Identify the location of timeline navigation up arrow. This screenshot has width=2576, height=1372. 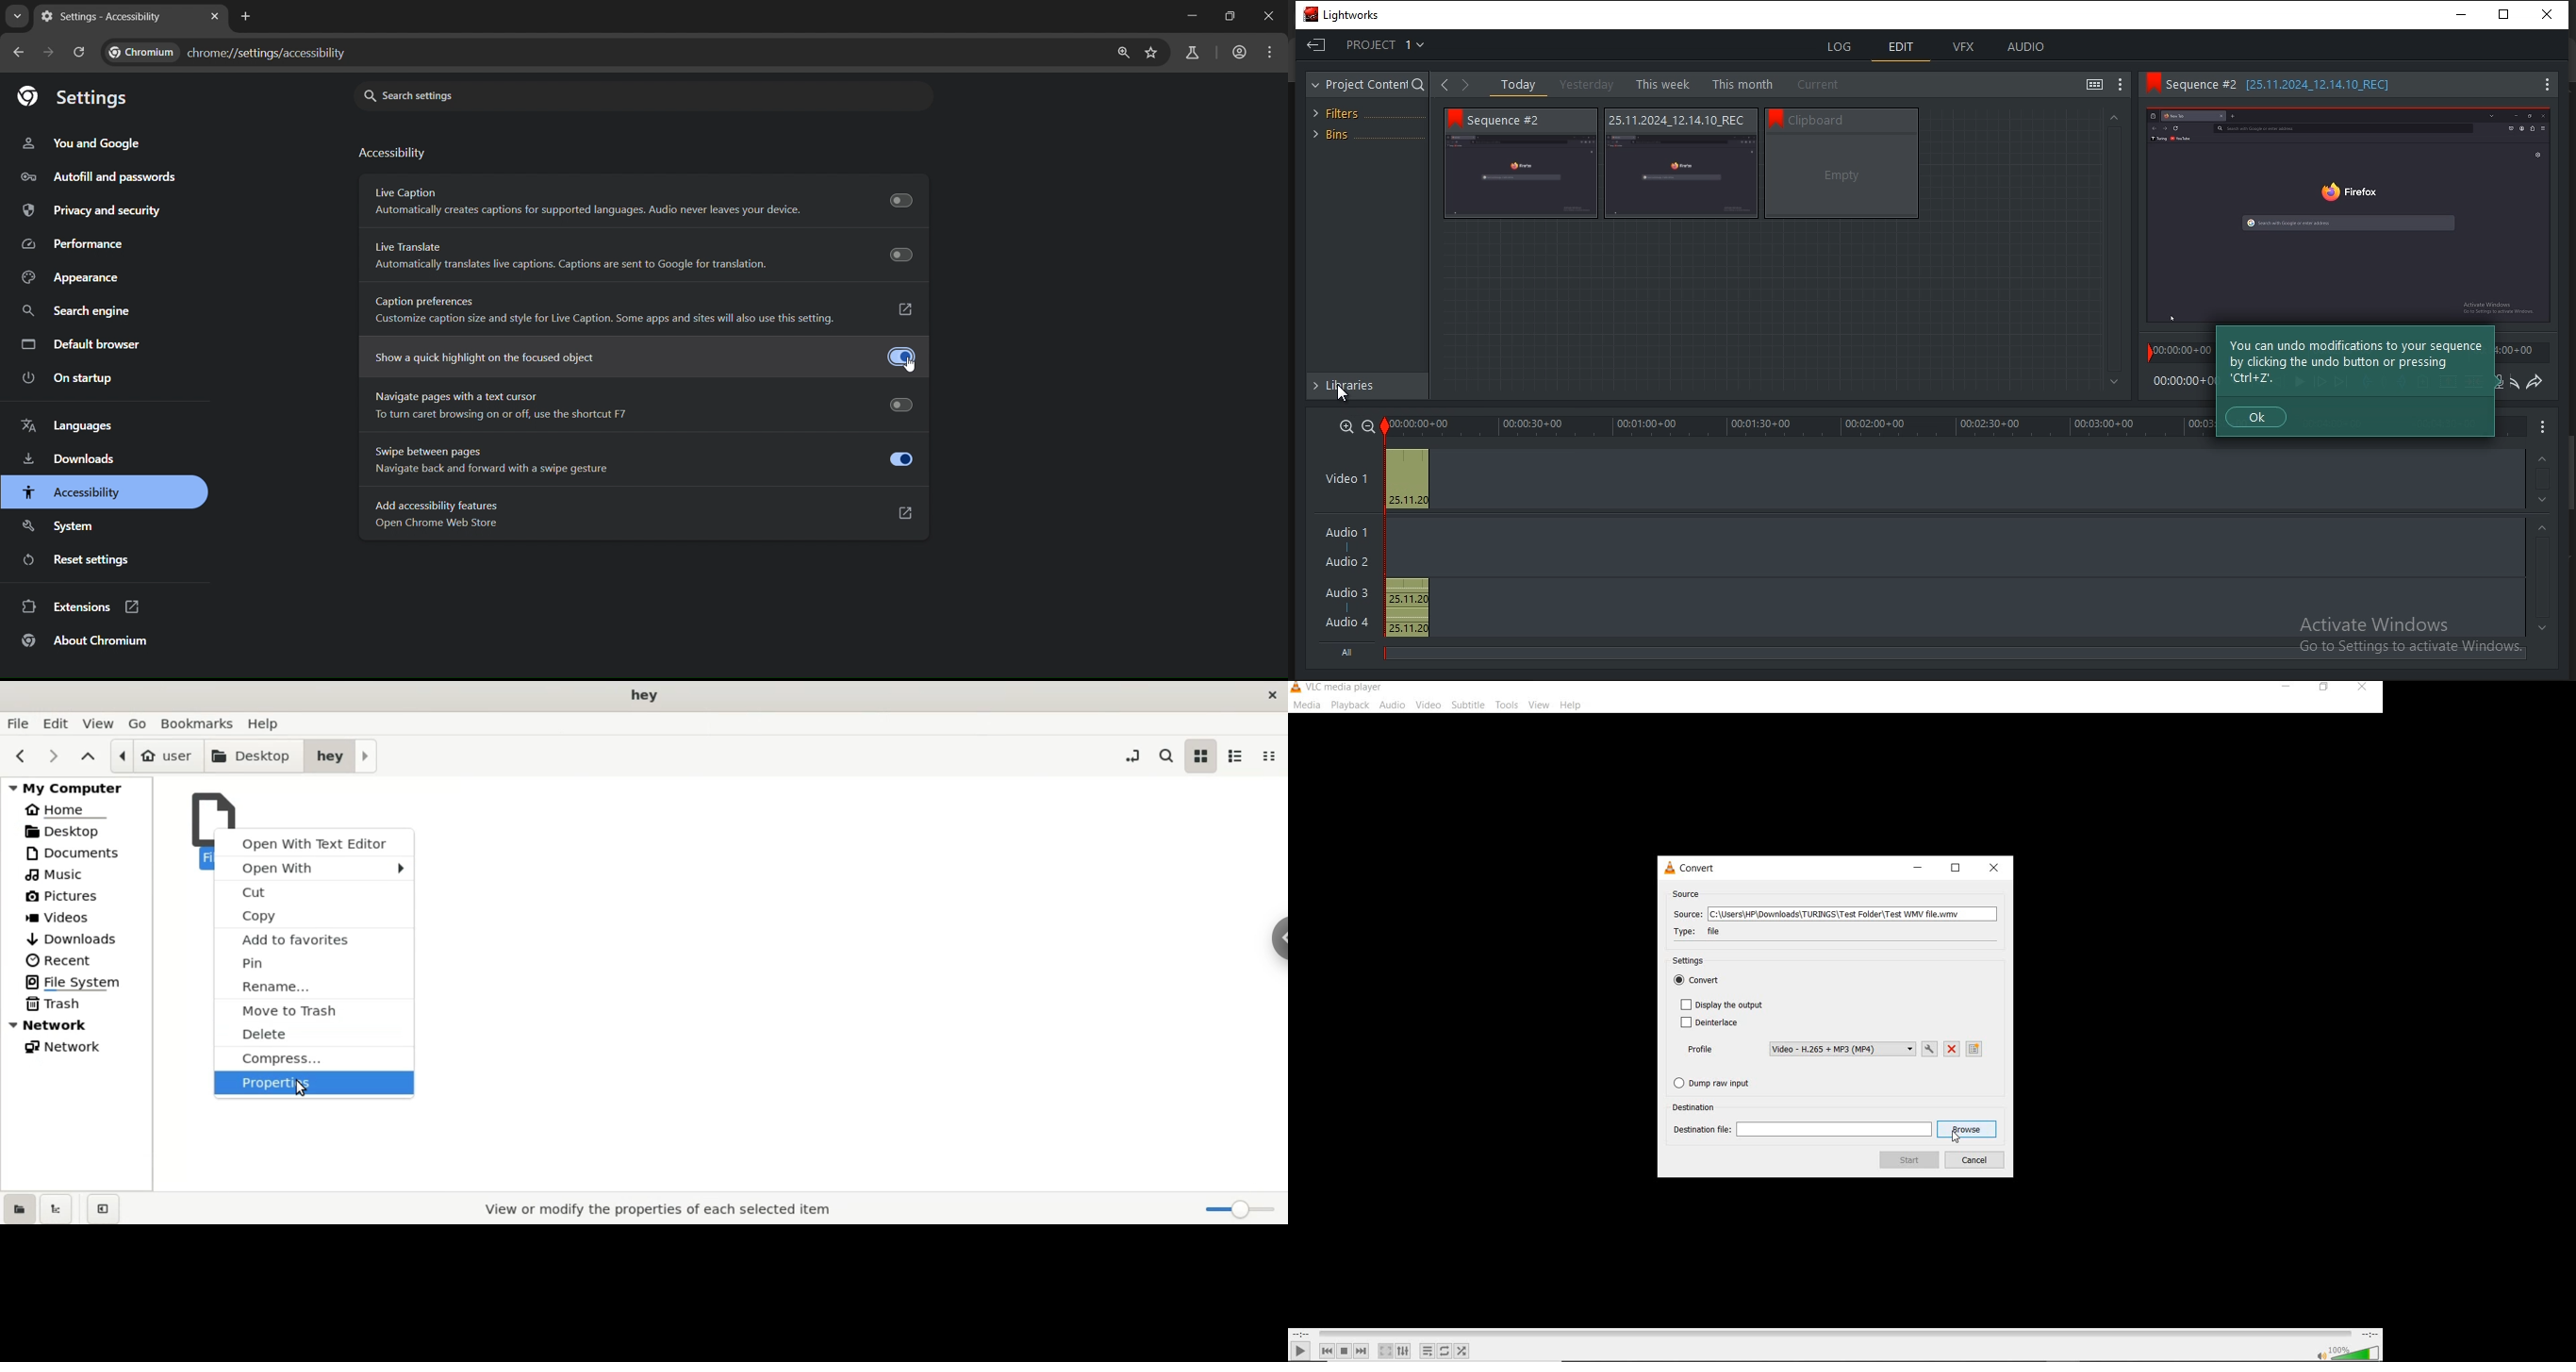
(2542, 527).